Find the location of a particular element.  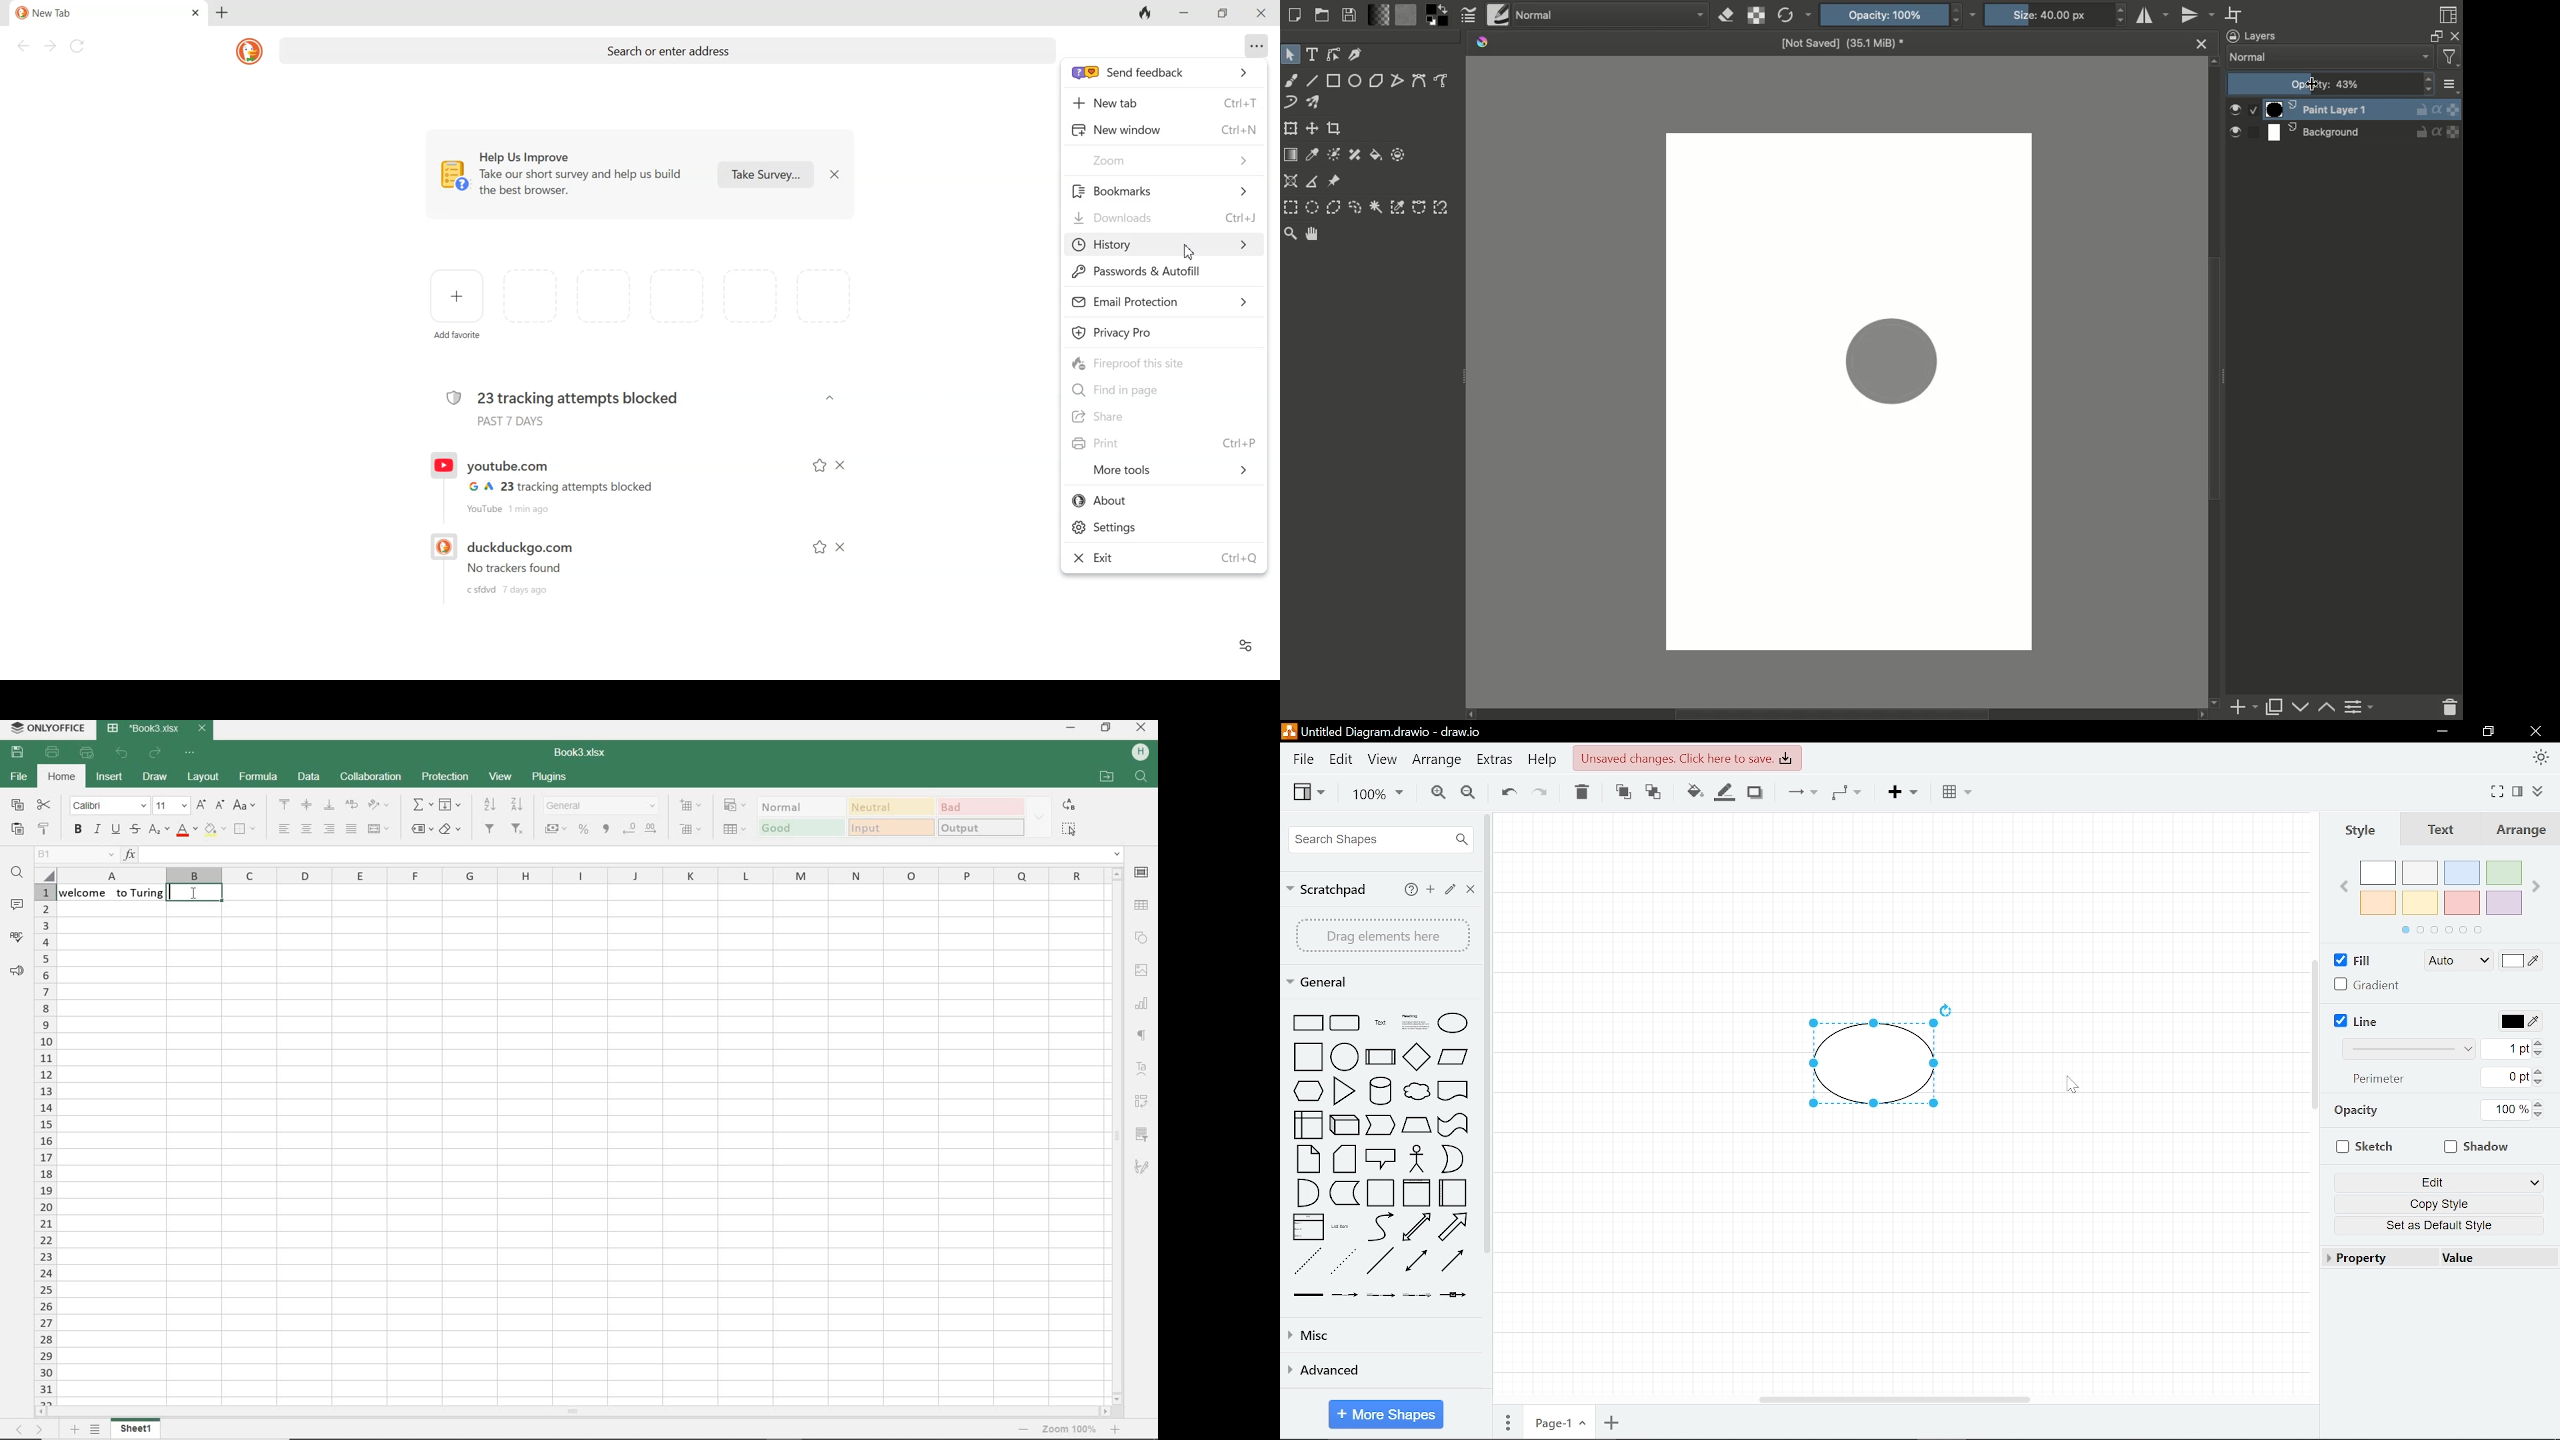

Brush is located at coordinates (1498, 14).